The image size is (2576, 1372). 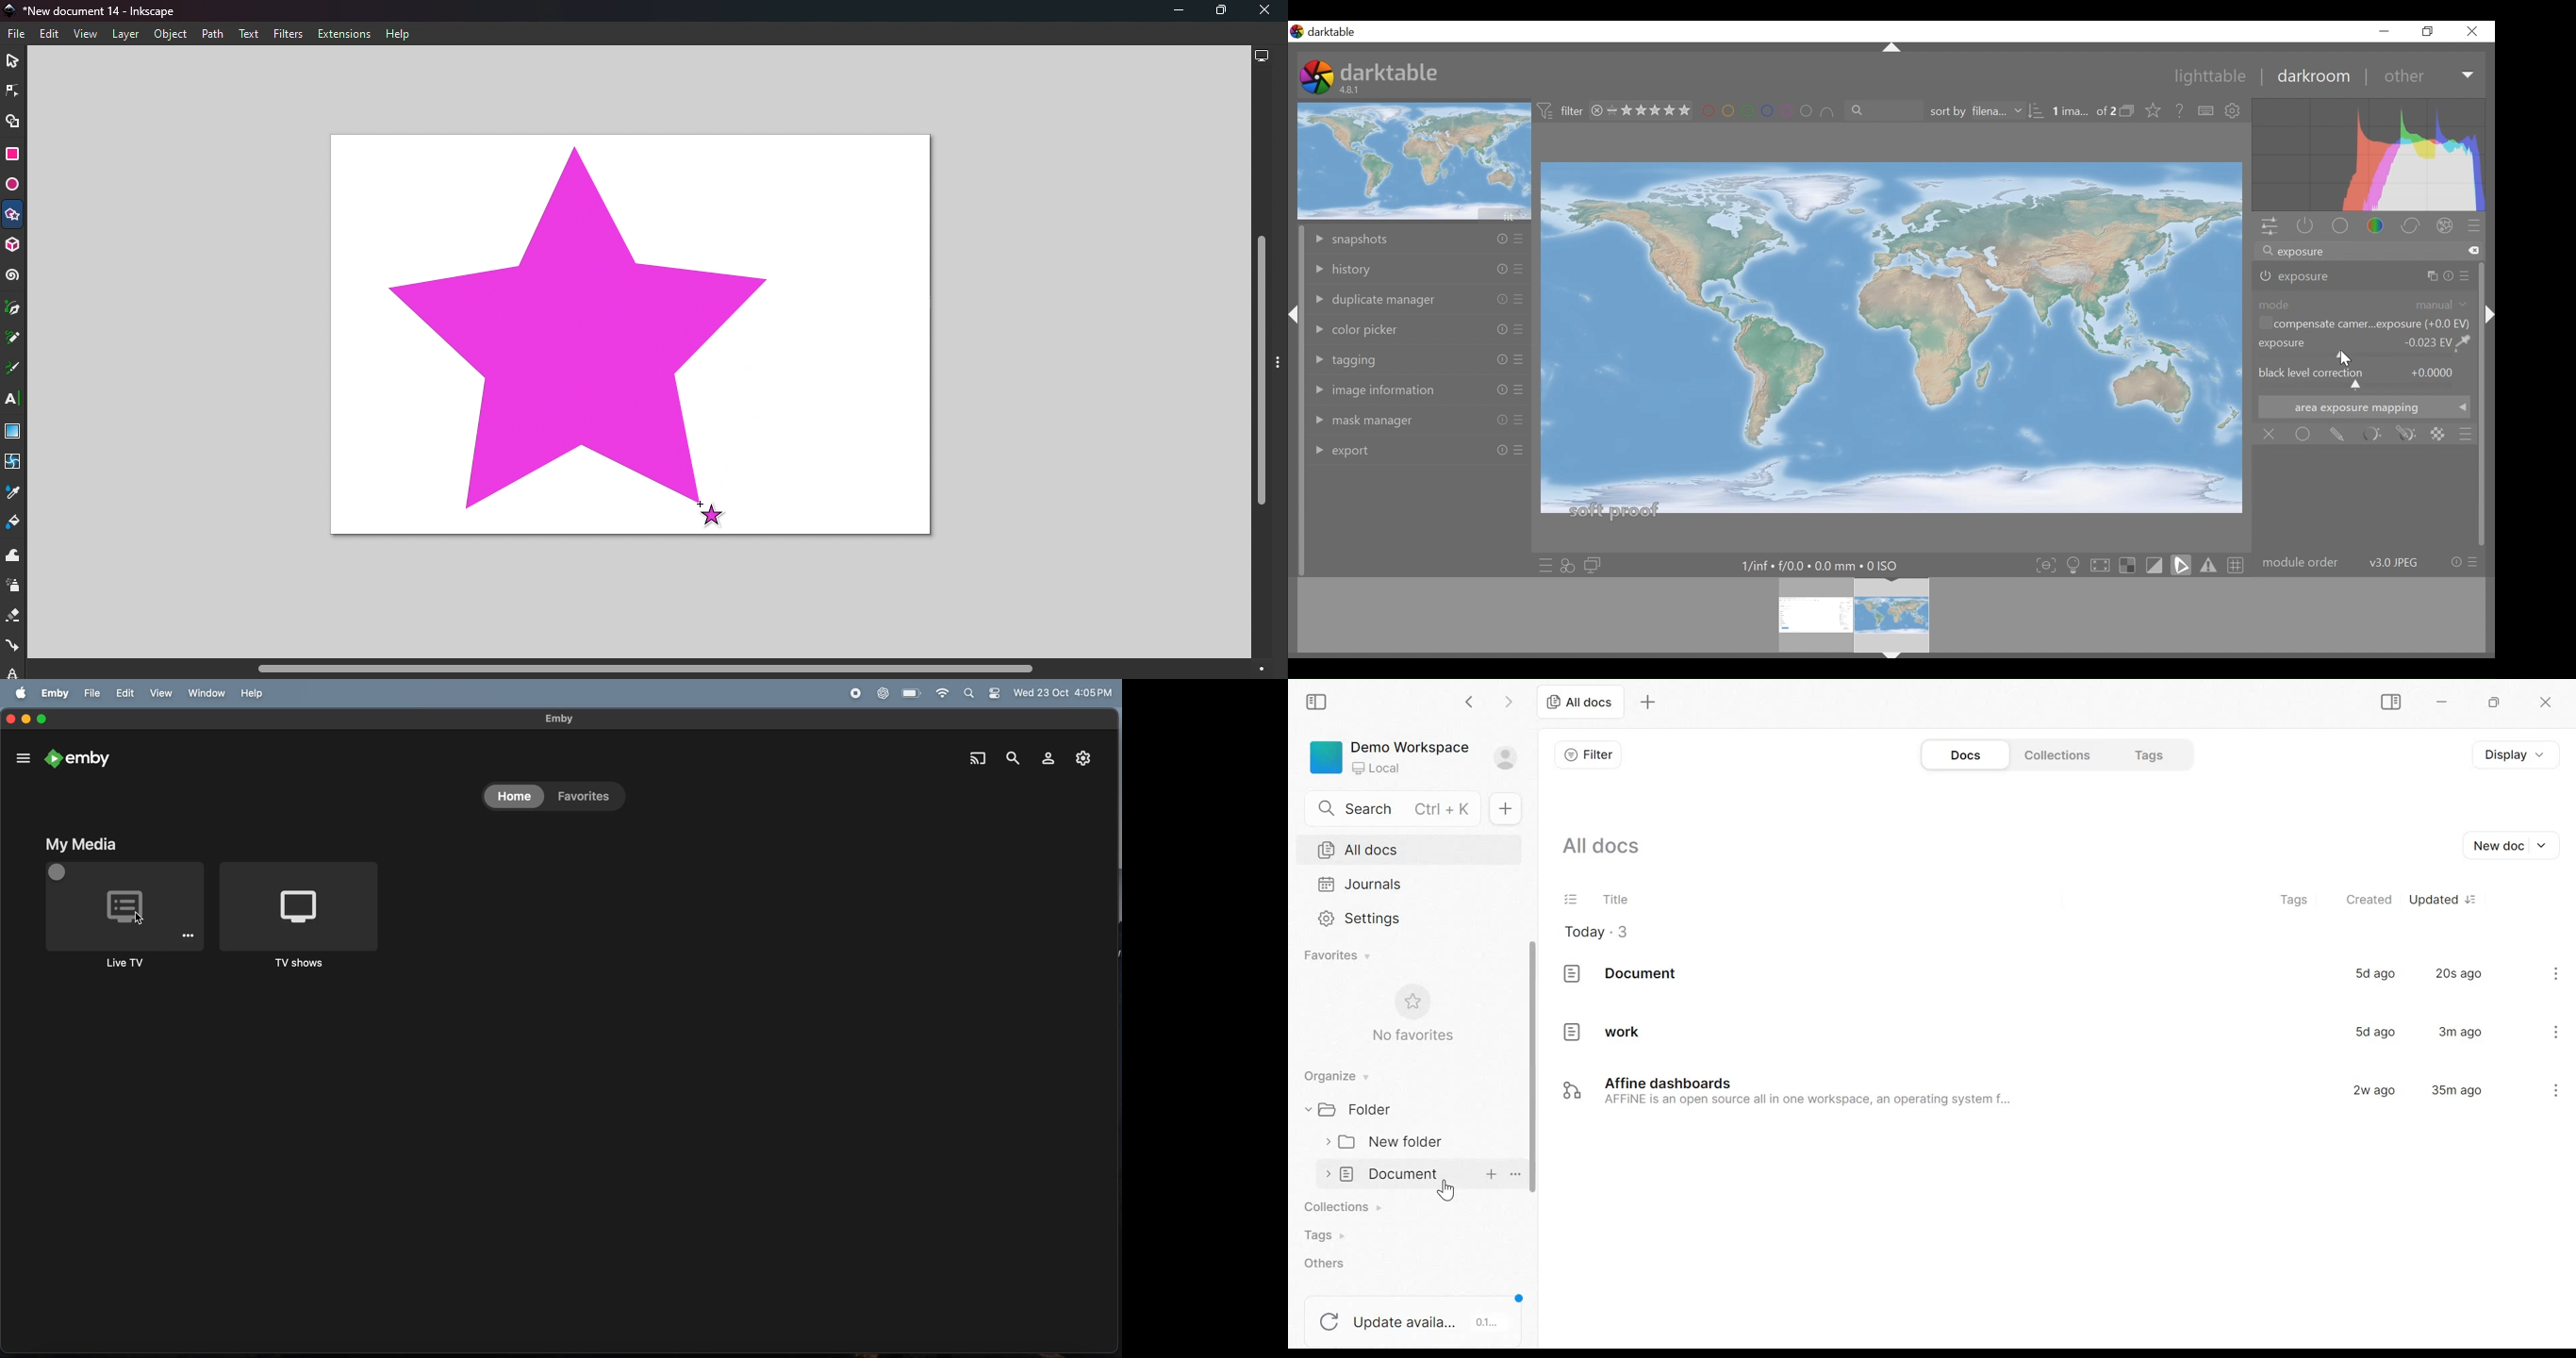 What do you see at coordinates (2206, 111) in the screenshot?
I see `define shortcuts` at bounding box center [2206, 111].